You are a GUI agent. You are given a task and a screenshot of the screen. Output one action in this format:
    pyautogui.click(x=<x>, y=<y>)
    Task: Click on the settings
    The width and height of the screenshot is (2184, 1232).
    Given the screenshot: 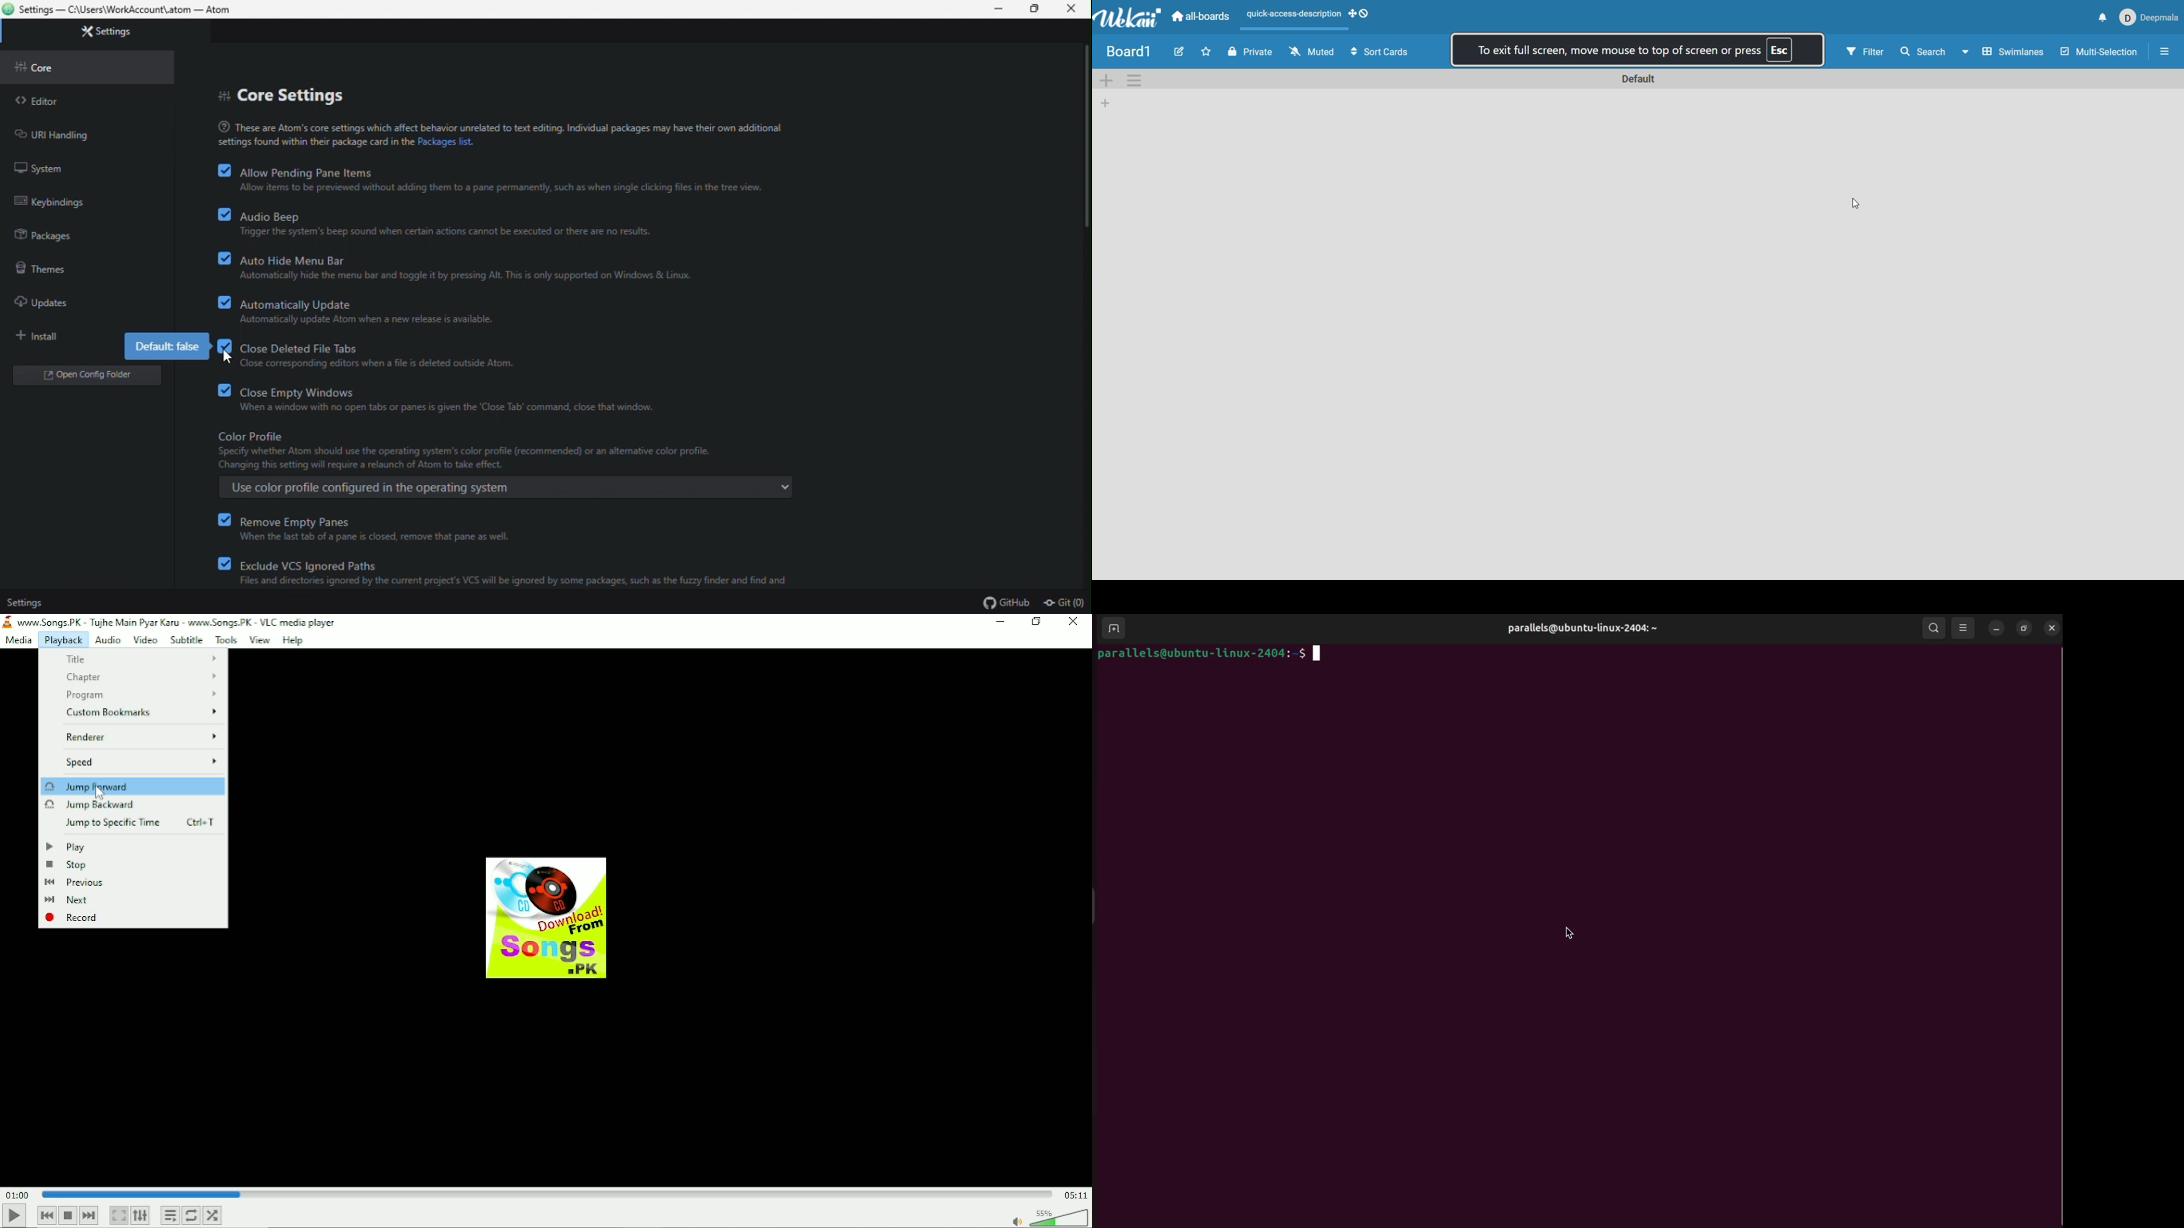 What is the action you would take?
    pyautogui.click(x=27, y=604)
    